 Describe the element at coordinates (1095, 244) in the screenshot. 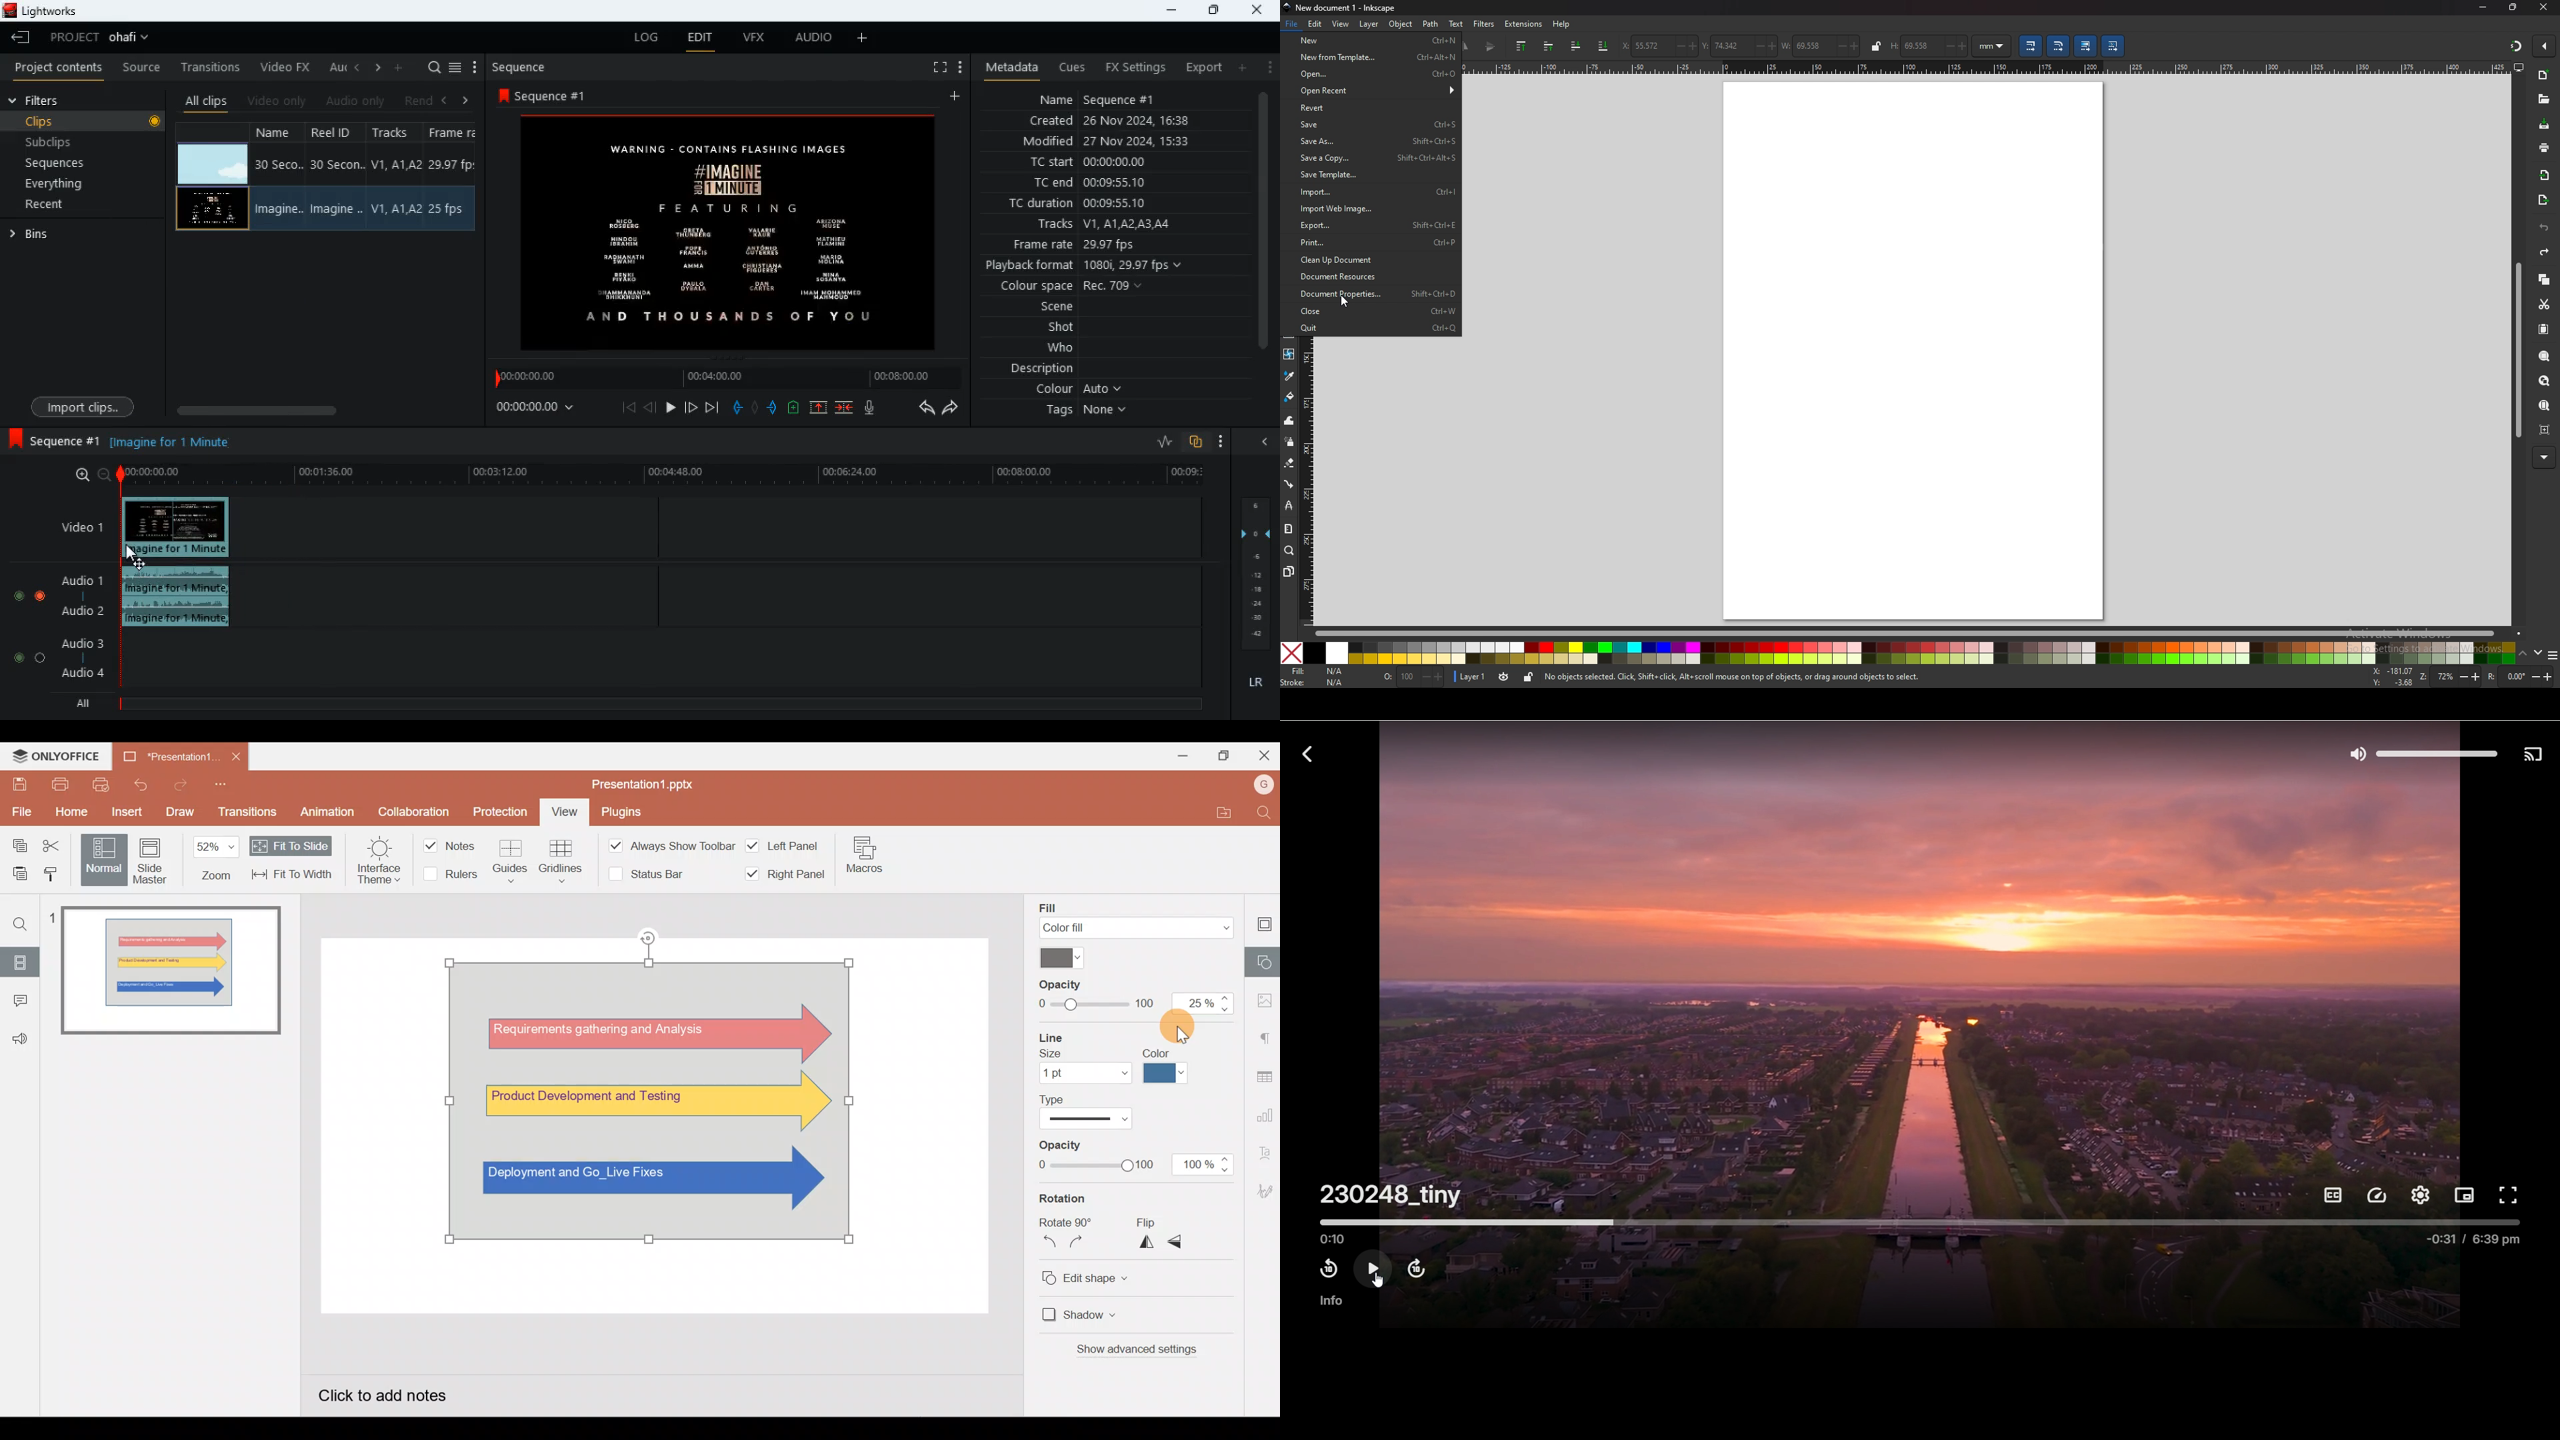

I see `frame rate` at that location.